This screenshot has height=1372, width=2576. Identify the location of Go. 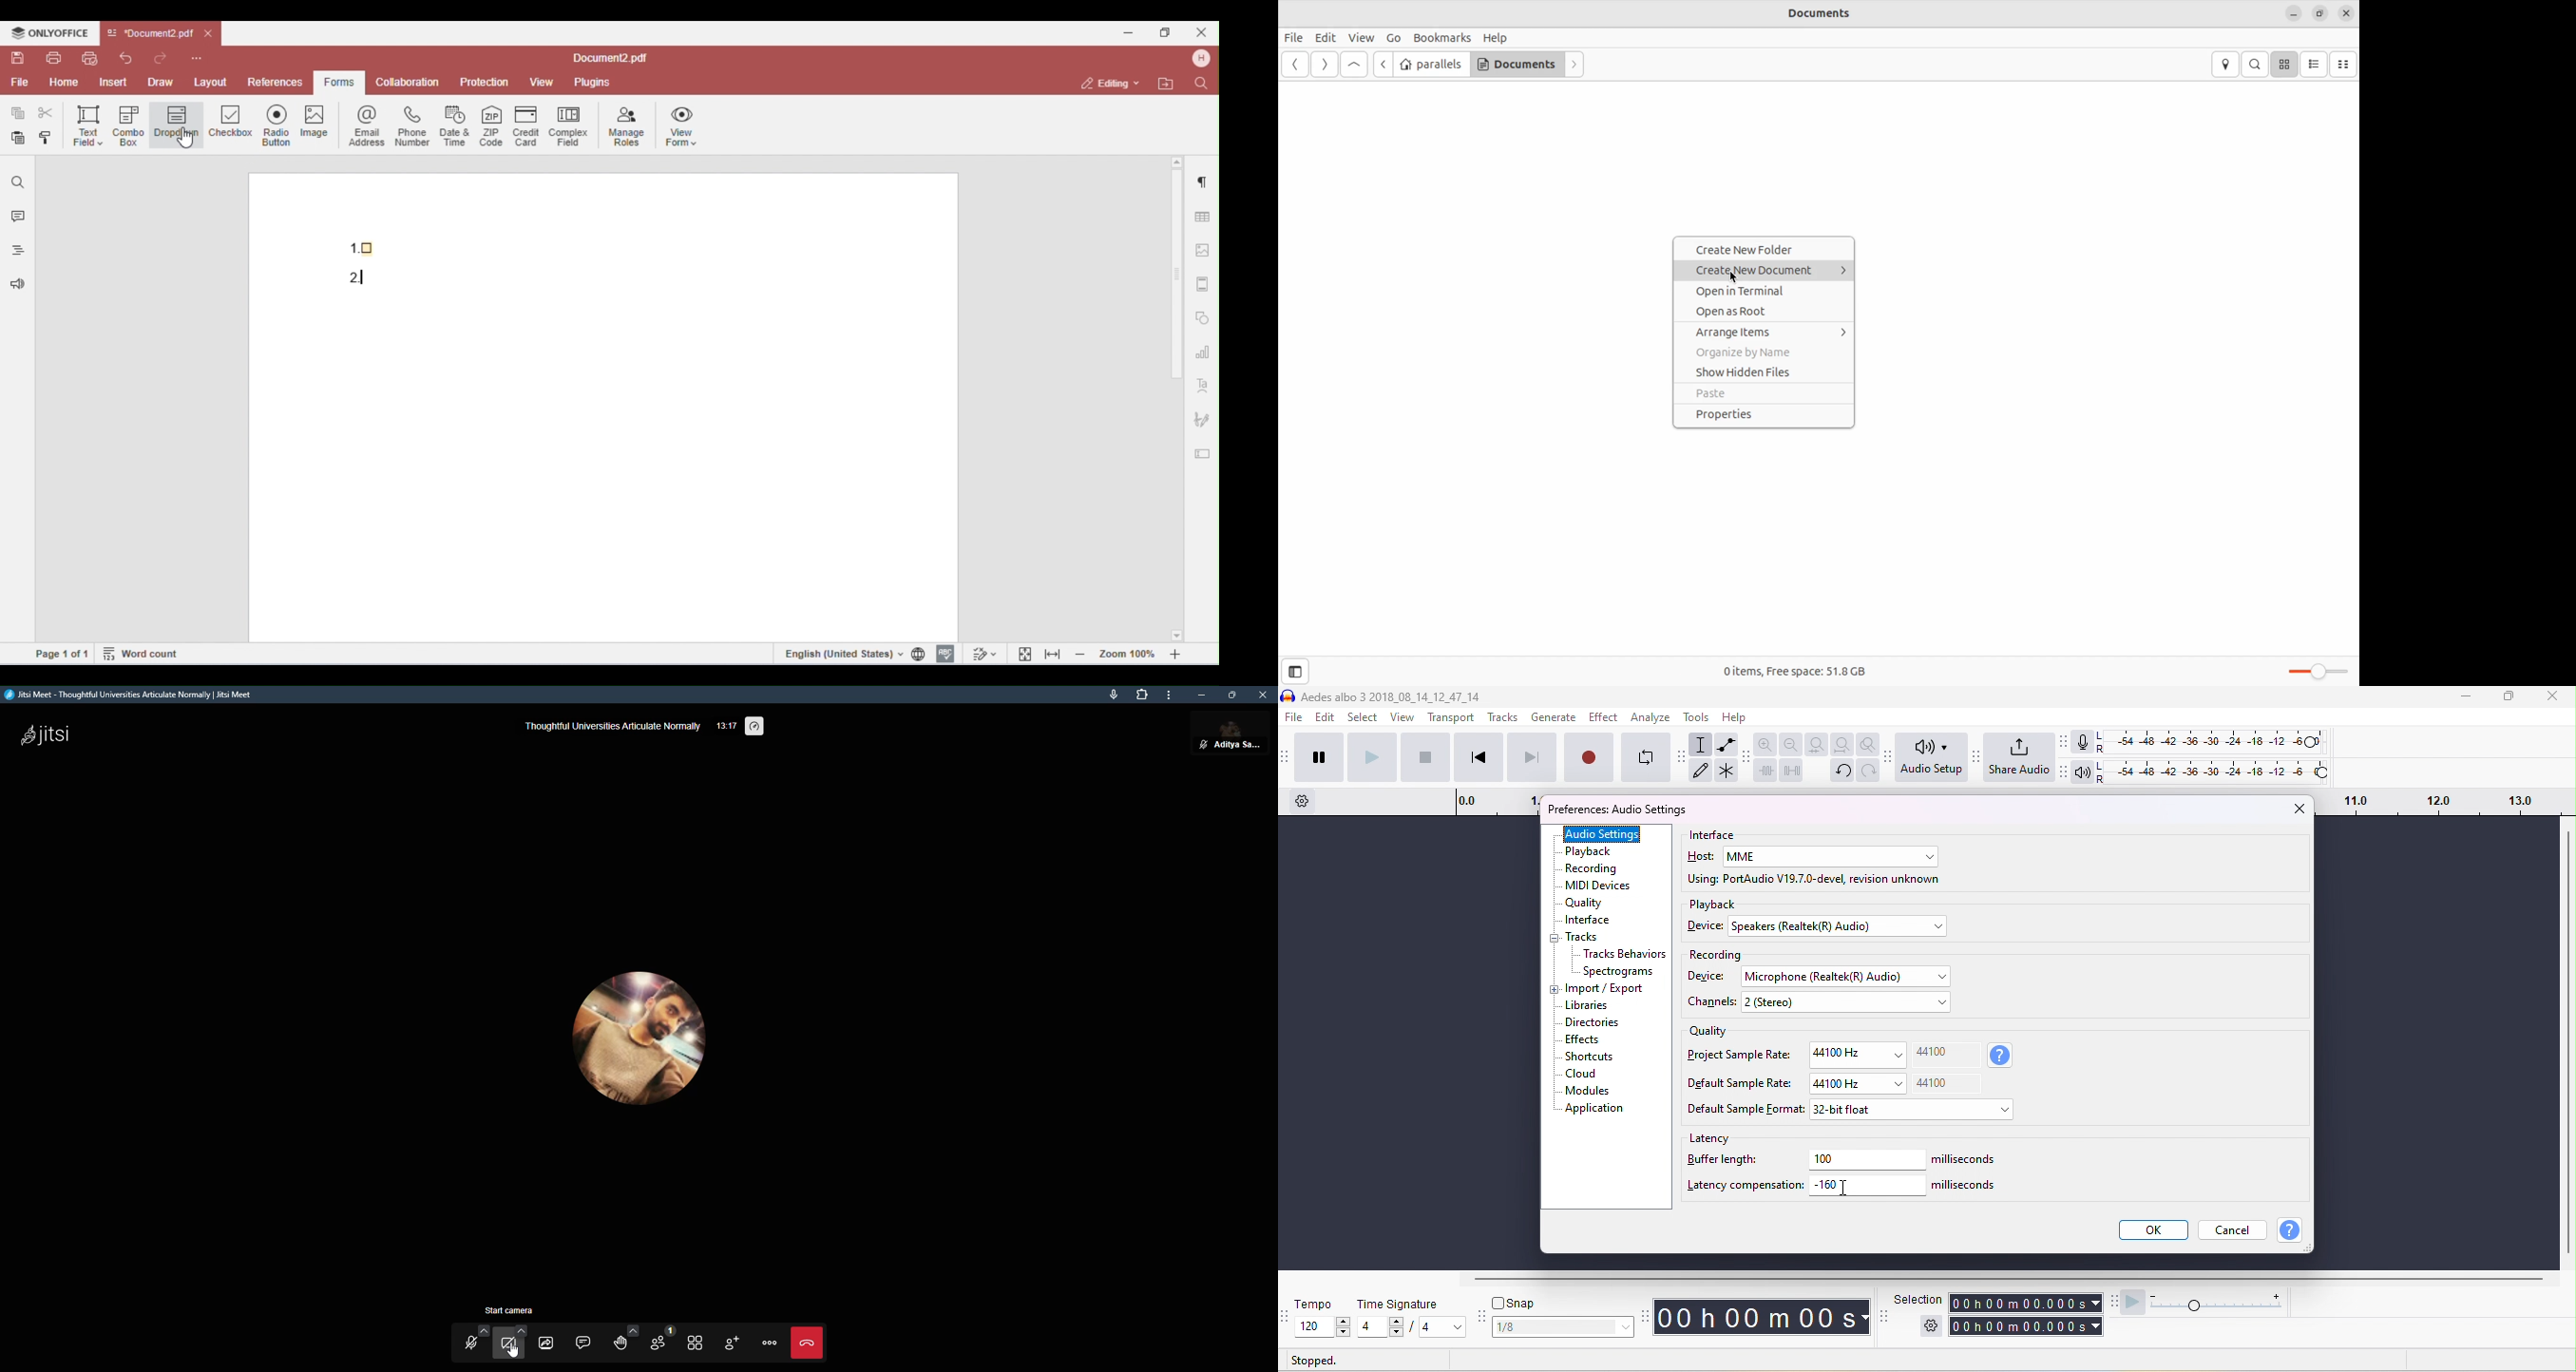
(1393, 38).